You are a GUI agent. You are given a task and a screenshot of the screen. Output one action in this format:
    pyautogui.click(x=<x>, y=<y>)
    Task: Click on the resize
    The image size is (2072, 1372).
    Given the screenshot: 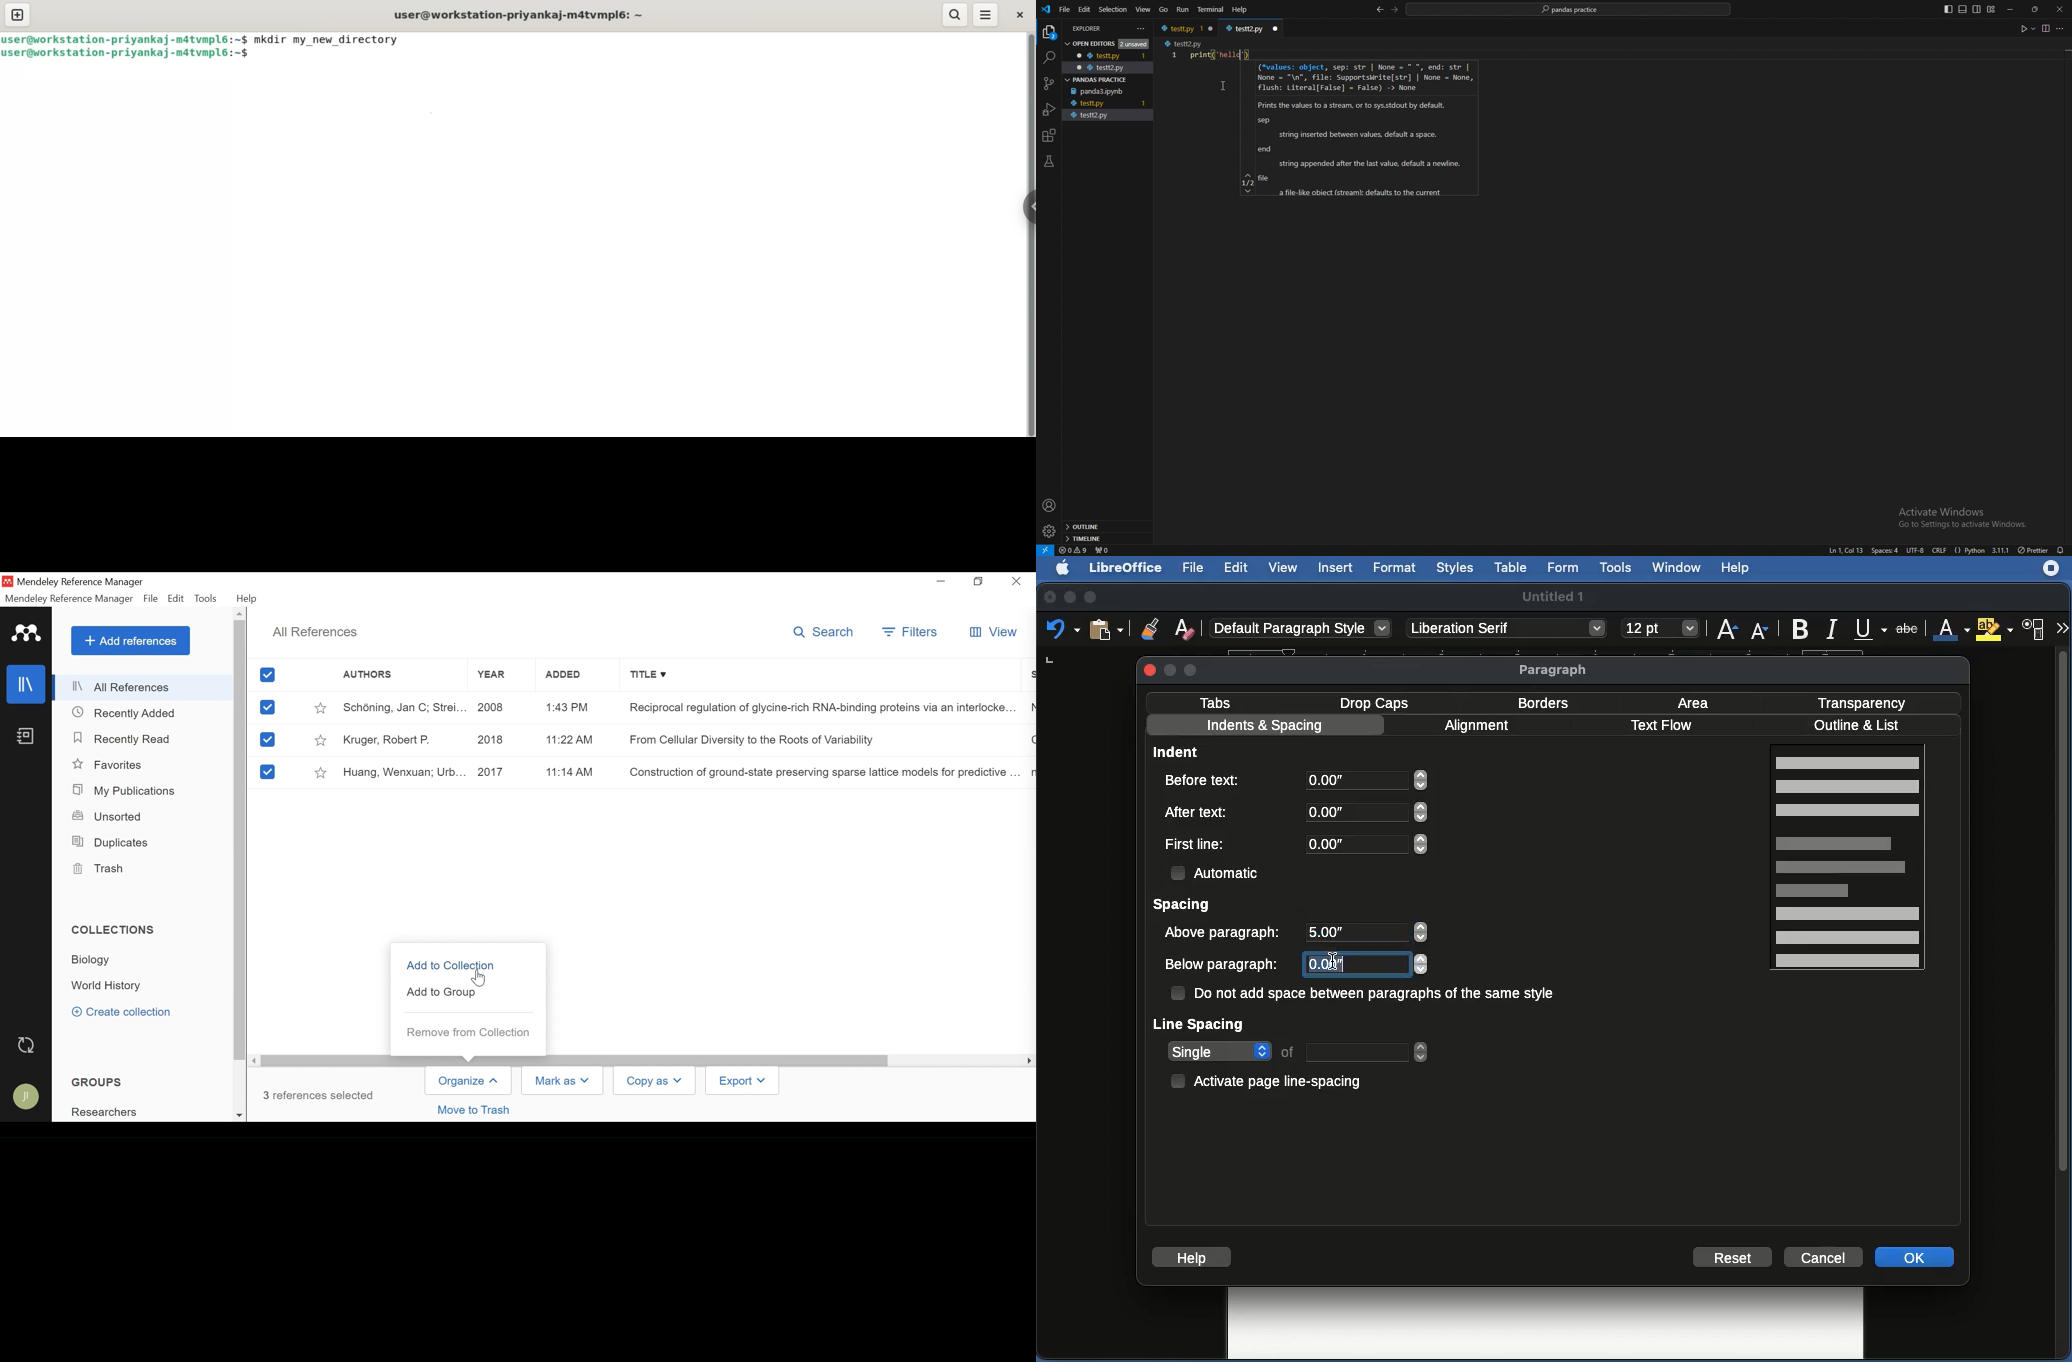 What is the action you would take?
    pyautogui.click(x=2036, y=9)
    